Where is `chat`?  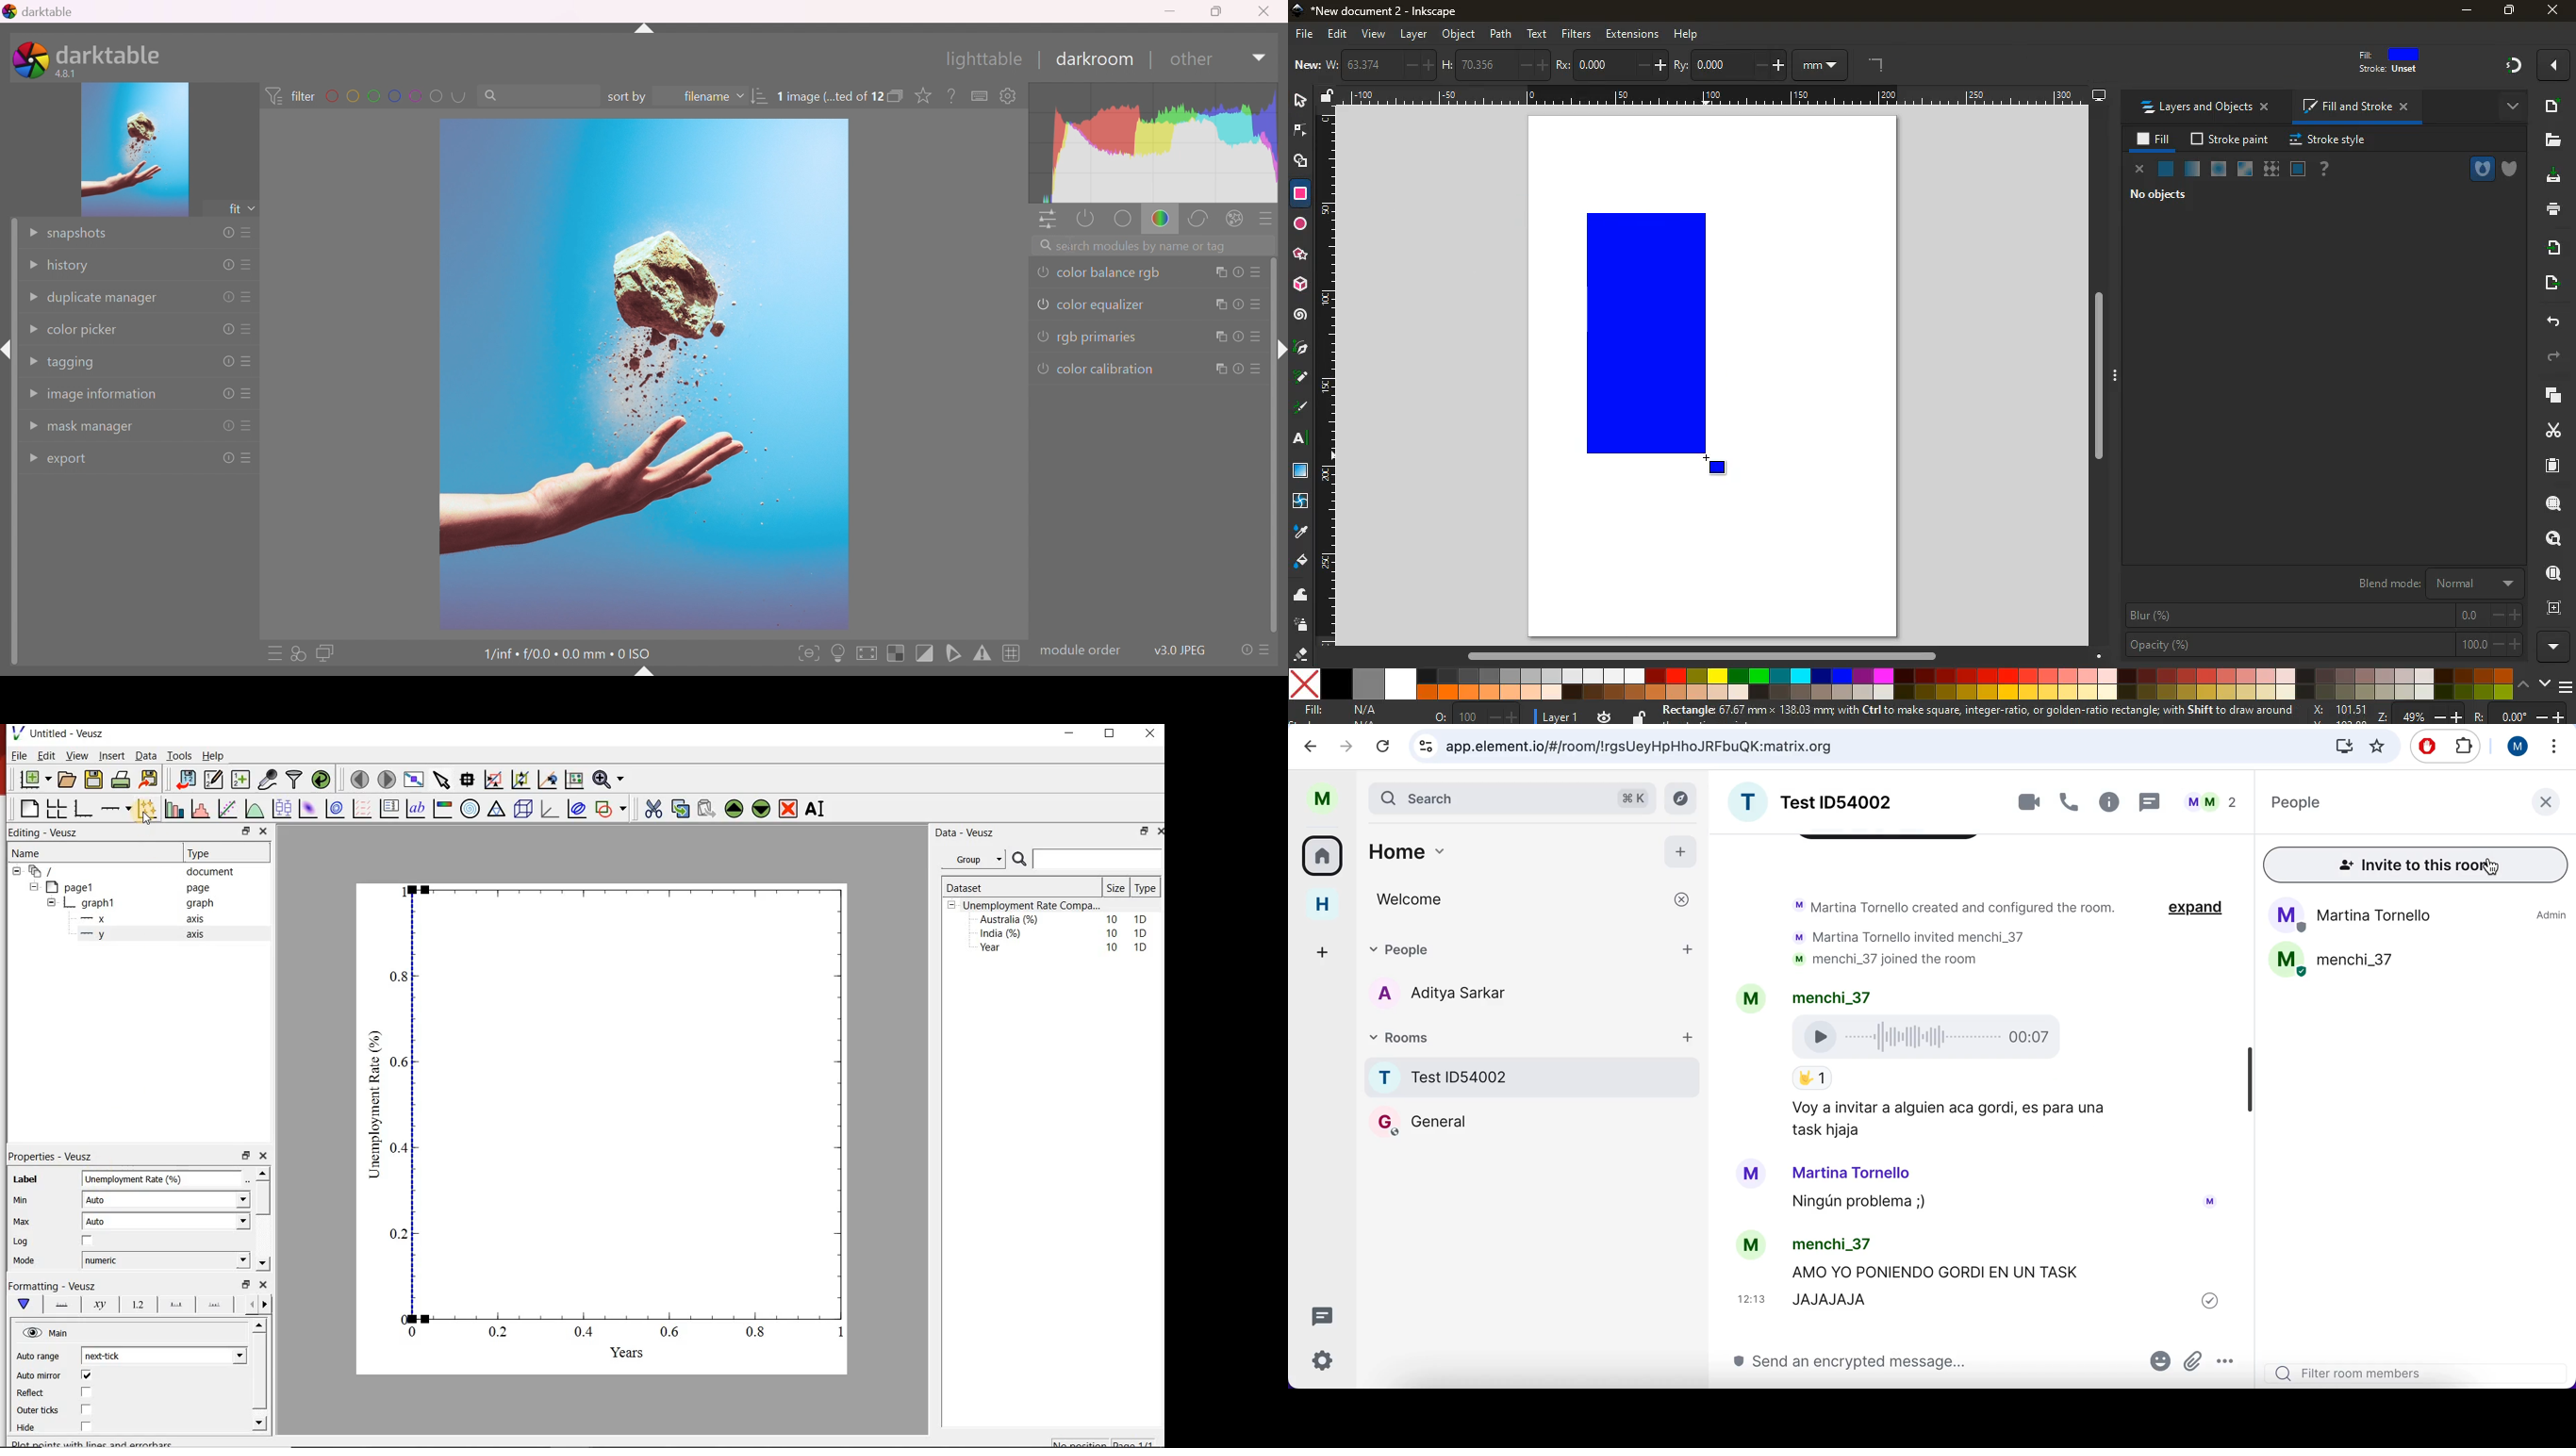 chat is located at coordinates (1327, 1315).